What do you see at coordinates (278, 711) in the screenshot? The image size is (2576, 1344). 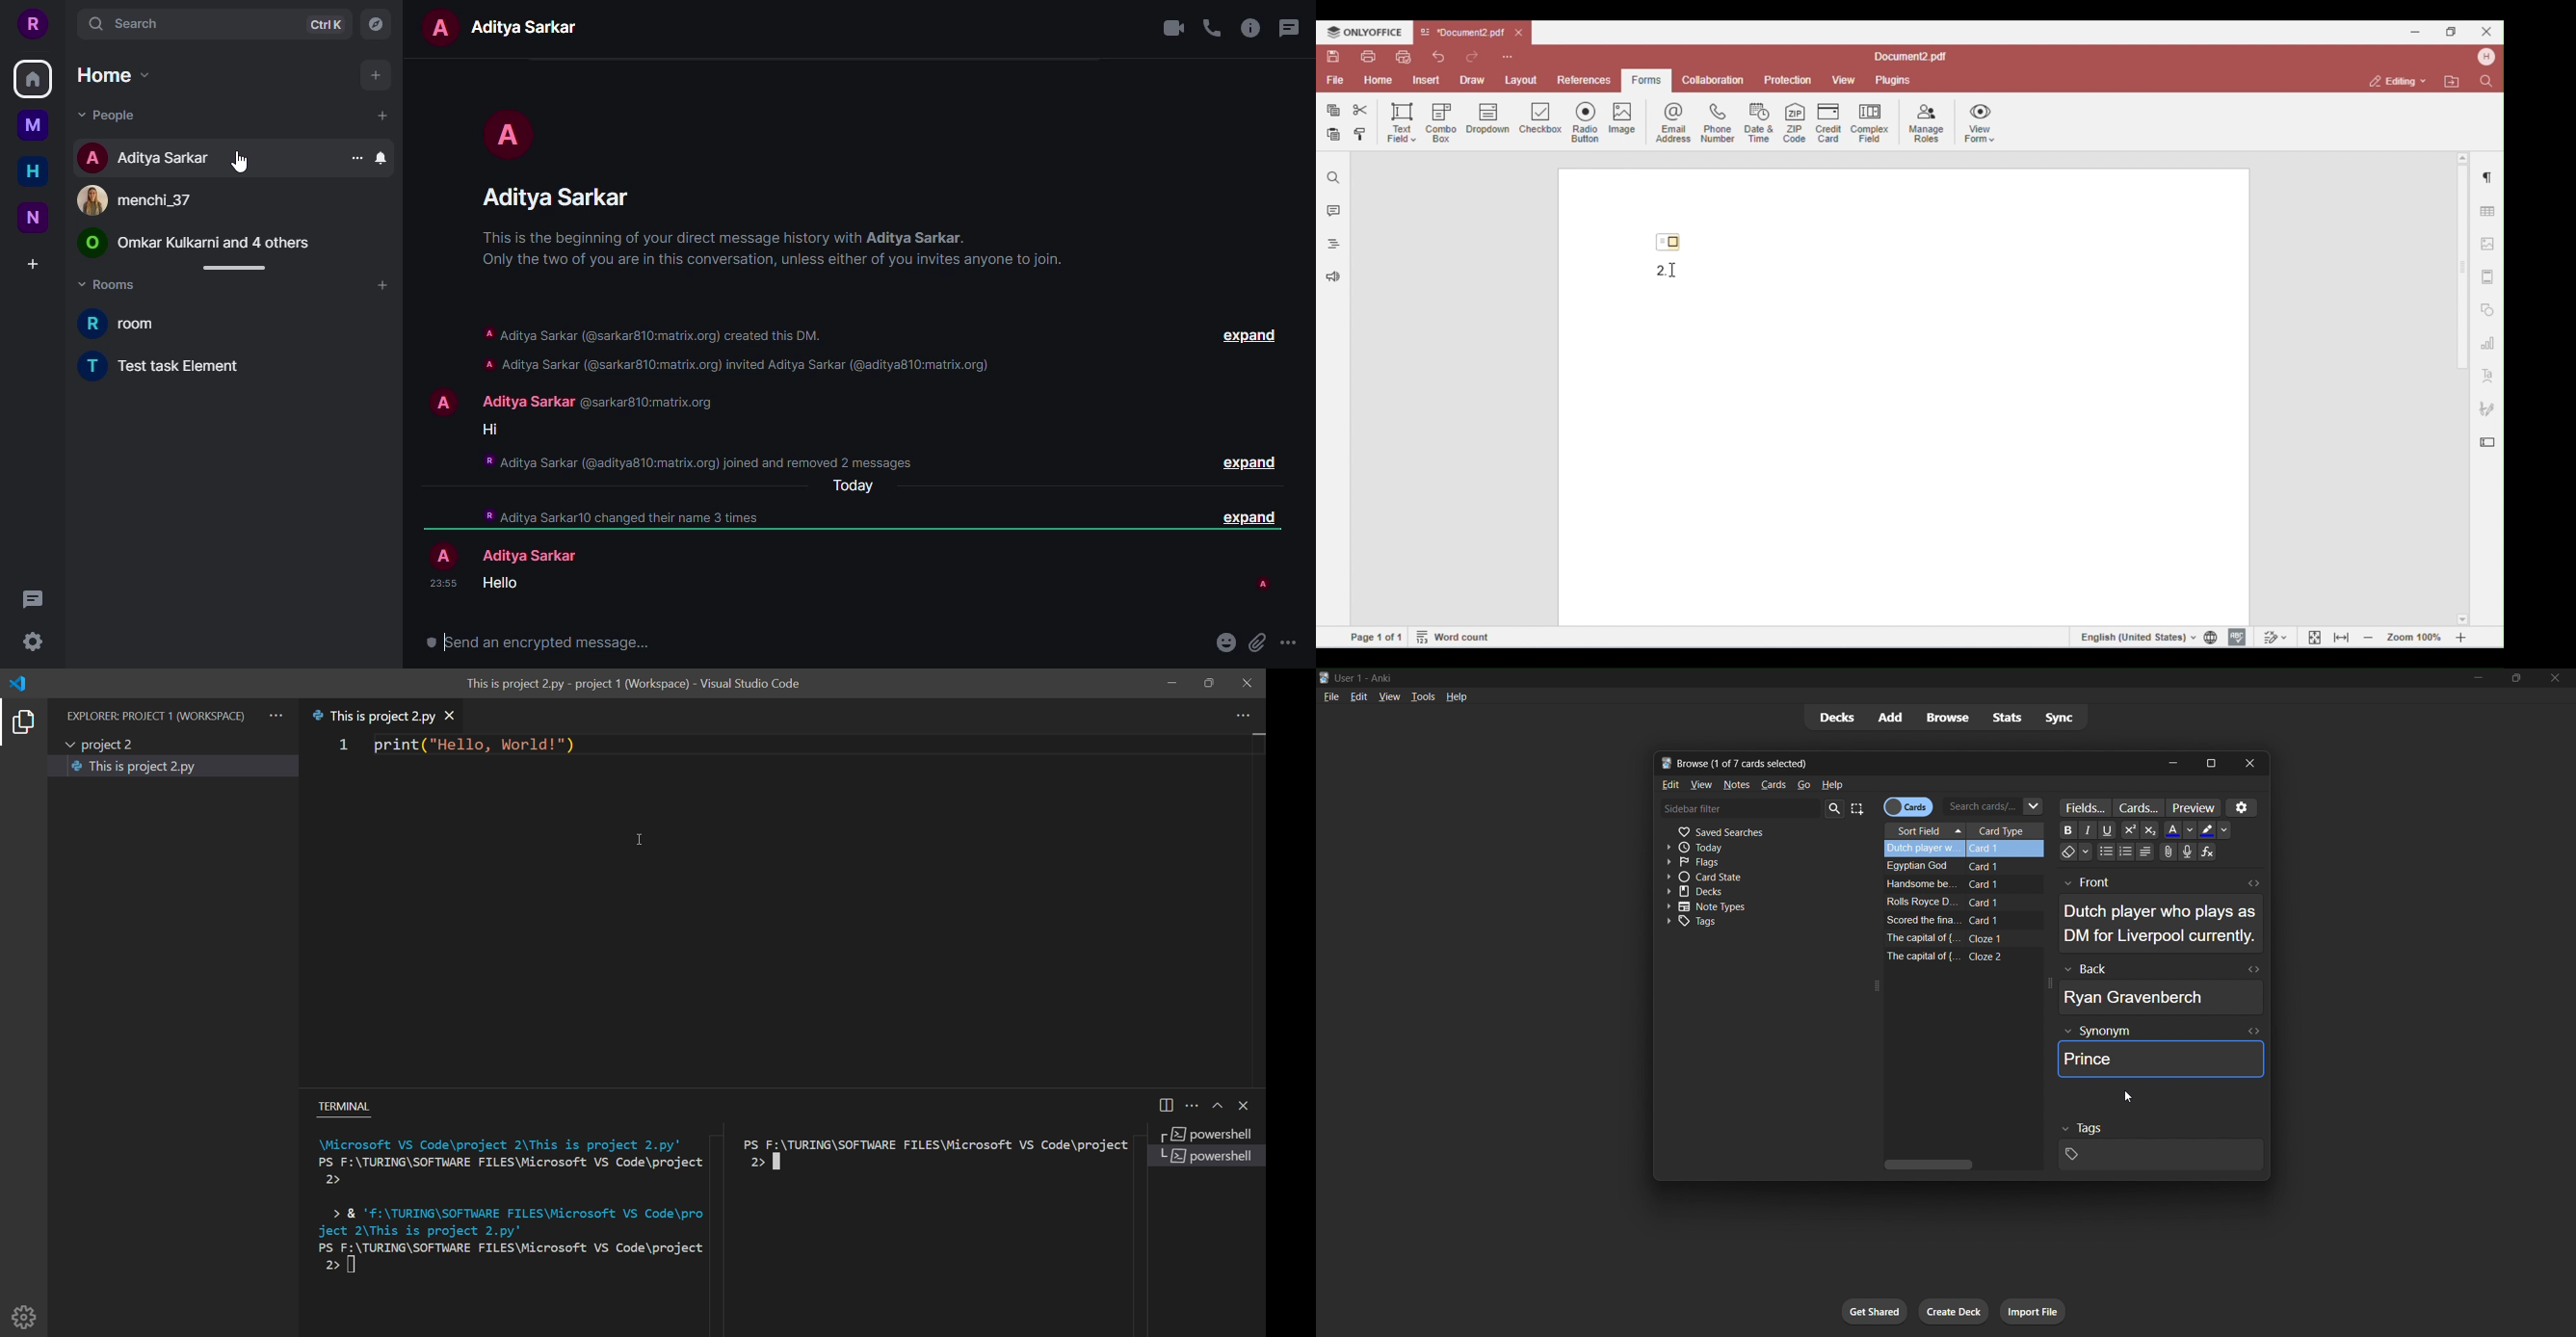 I see `more` at bounding box center [278, 711].